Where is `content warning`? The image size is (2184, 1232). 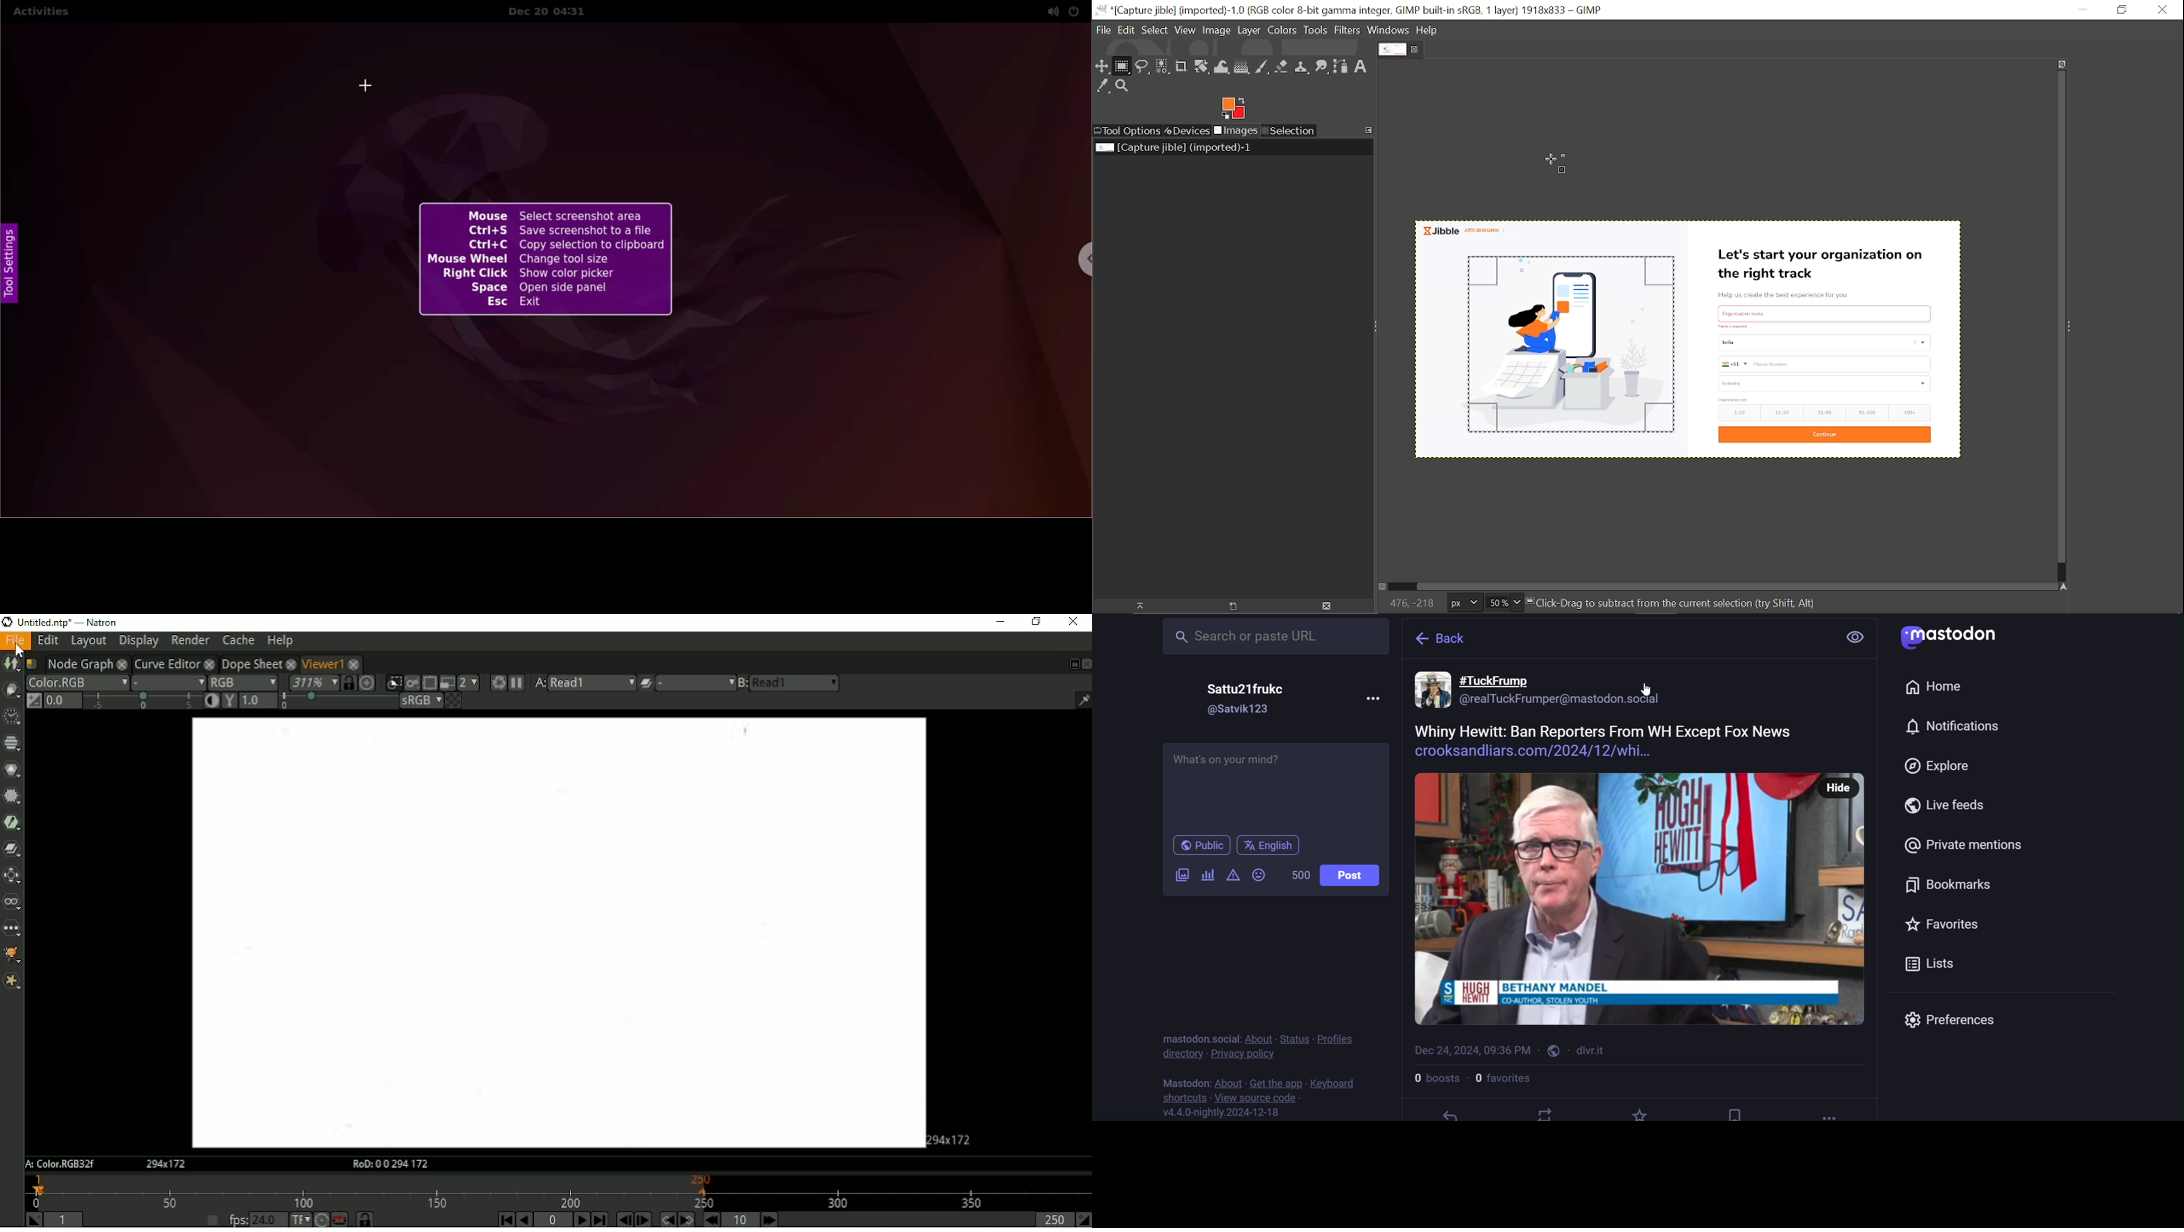
content warning is located at coordinates (1232, 877).